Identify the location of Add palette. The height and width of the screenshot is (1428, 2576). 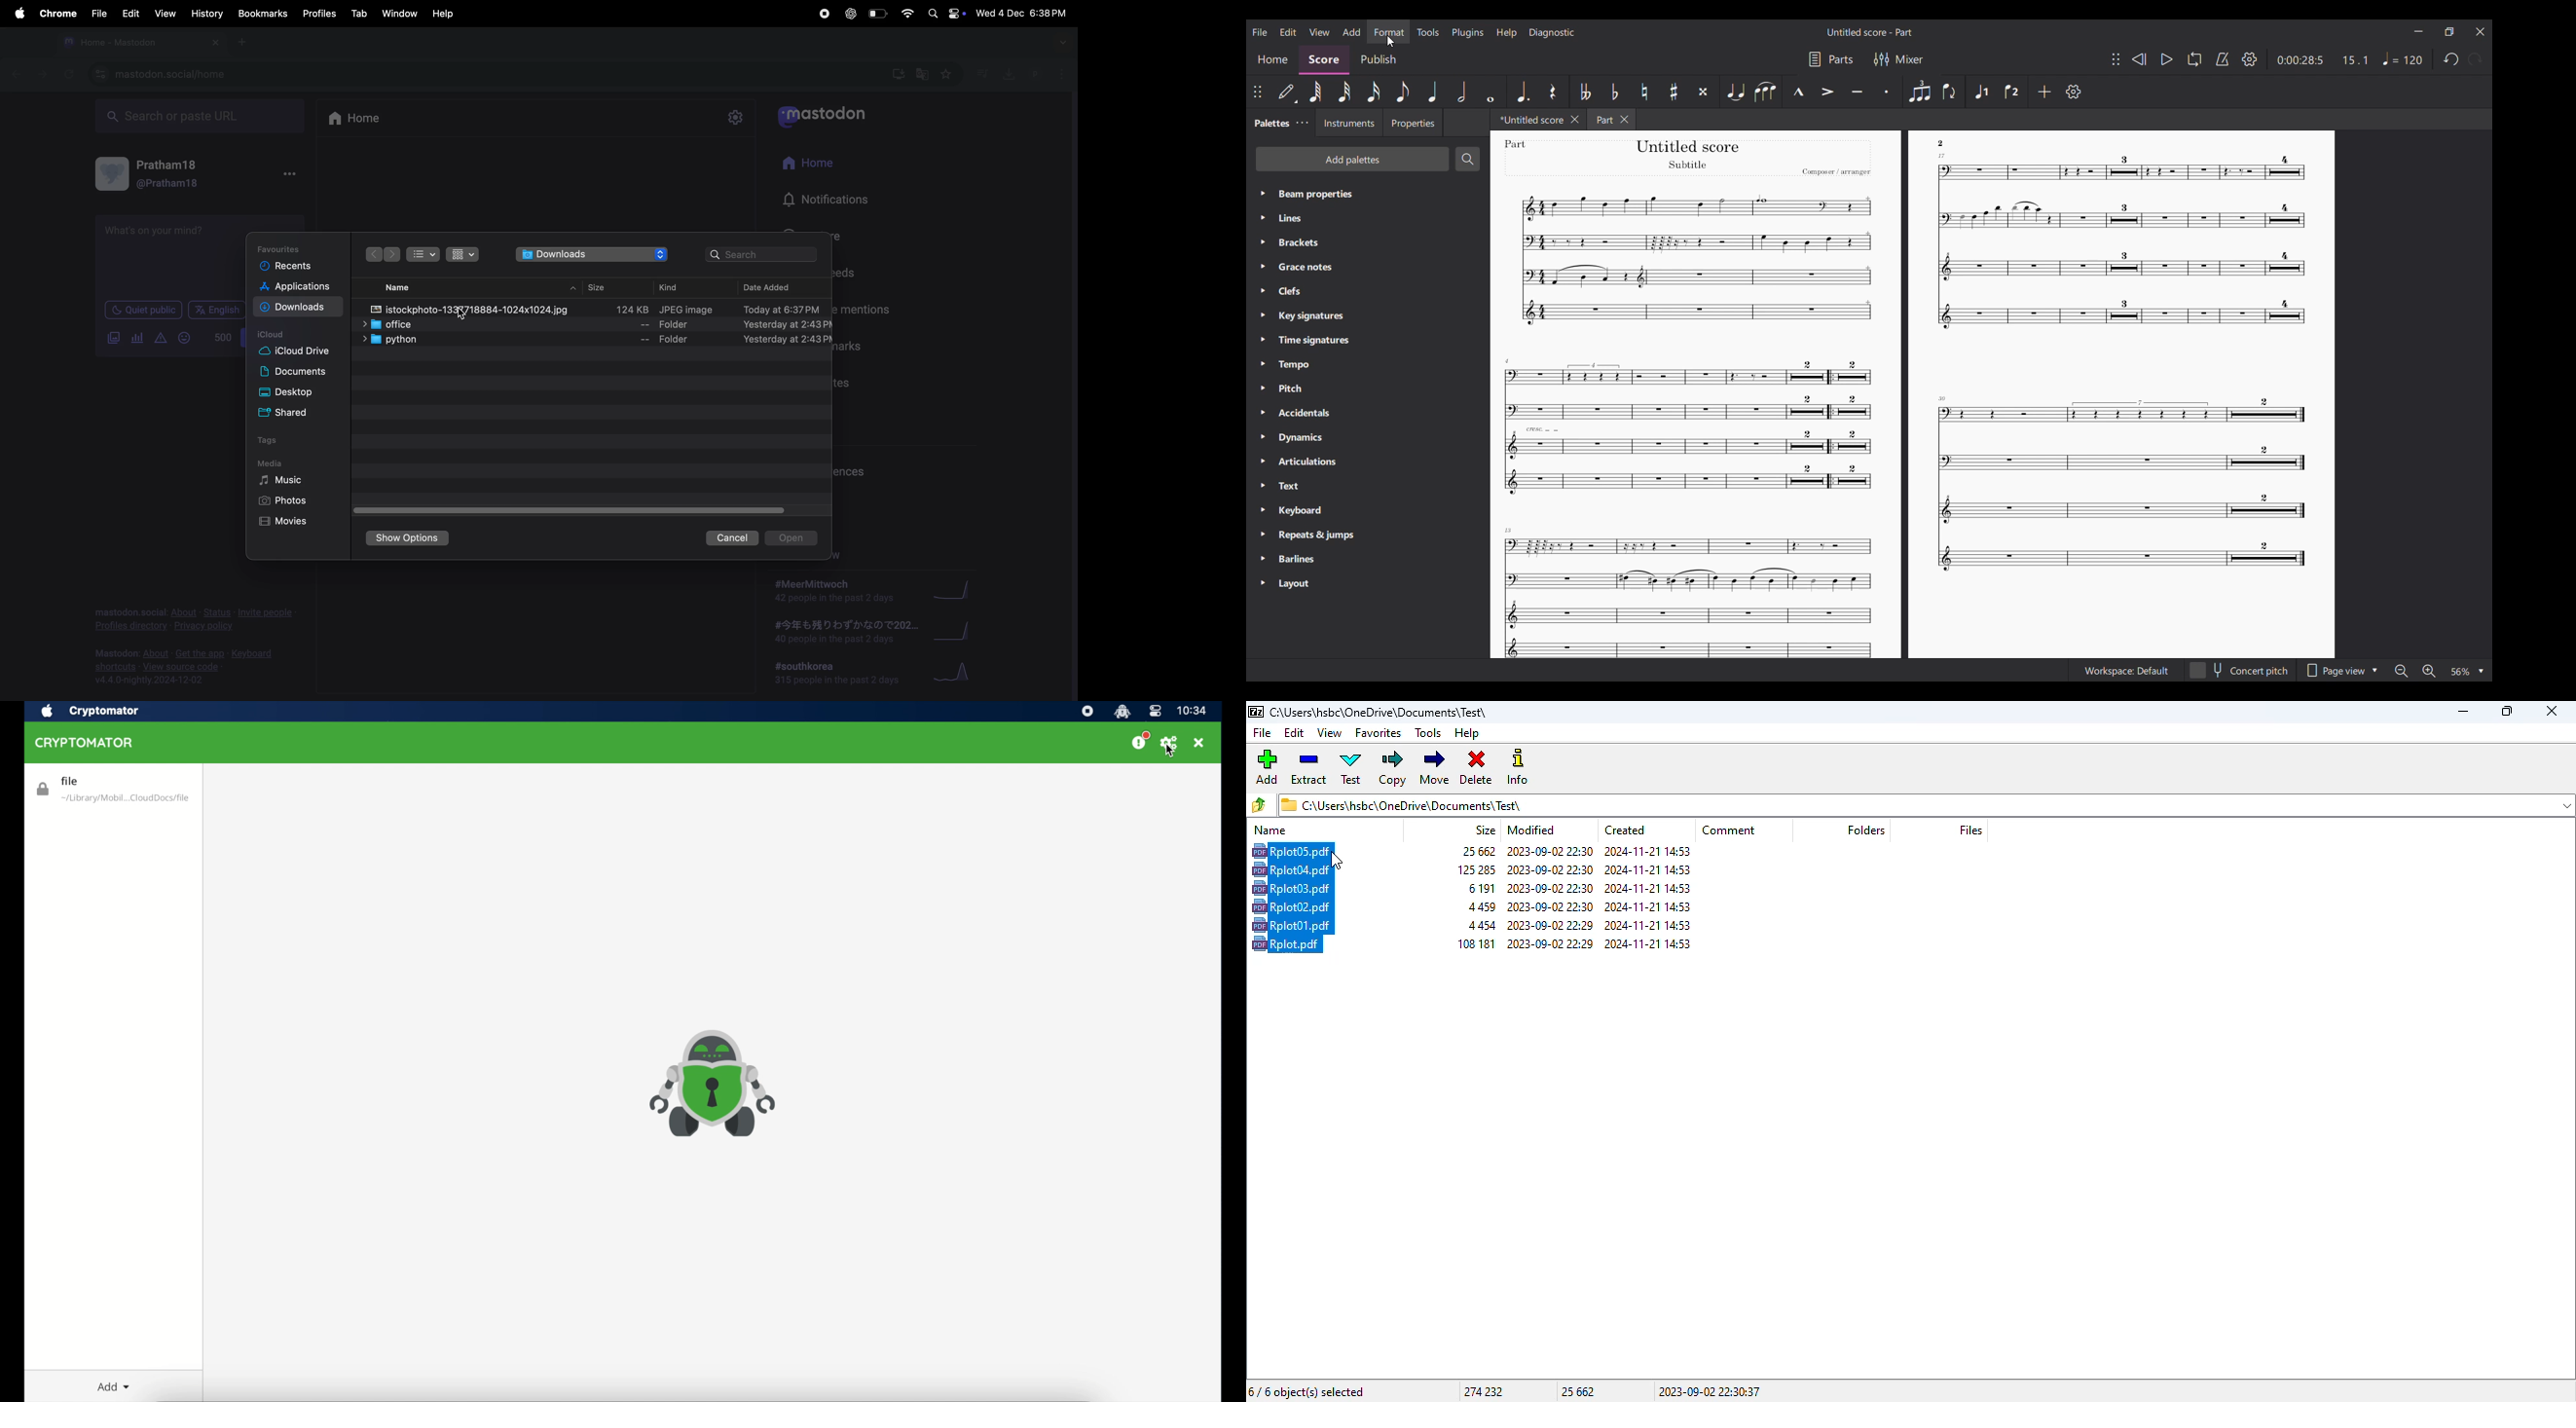
(1353, 159).